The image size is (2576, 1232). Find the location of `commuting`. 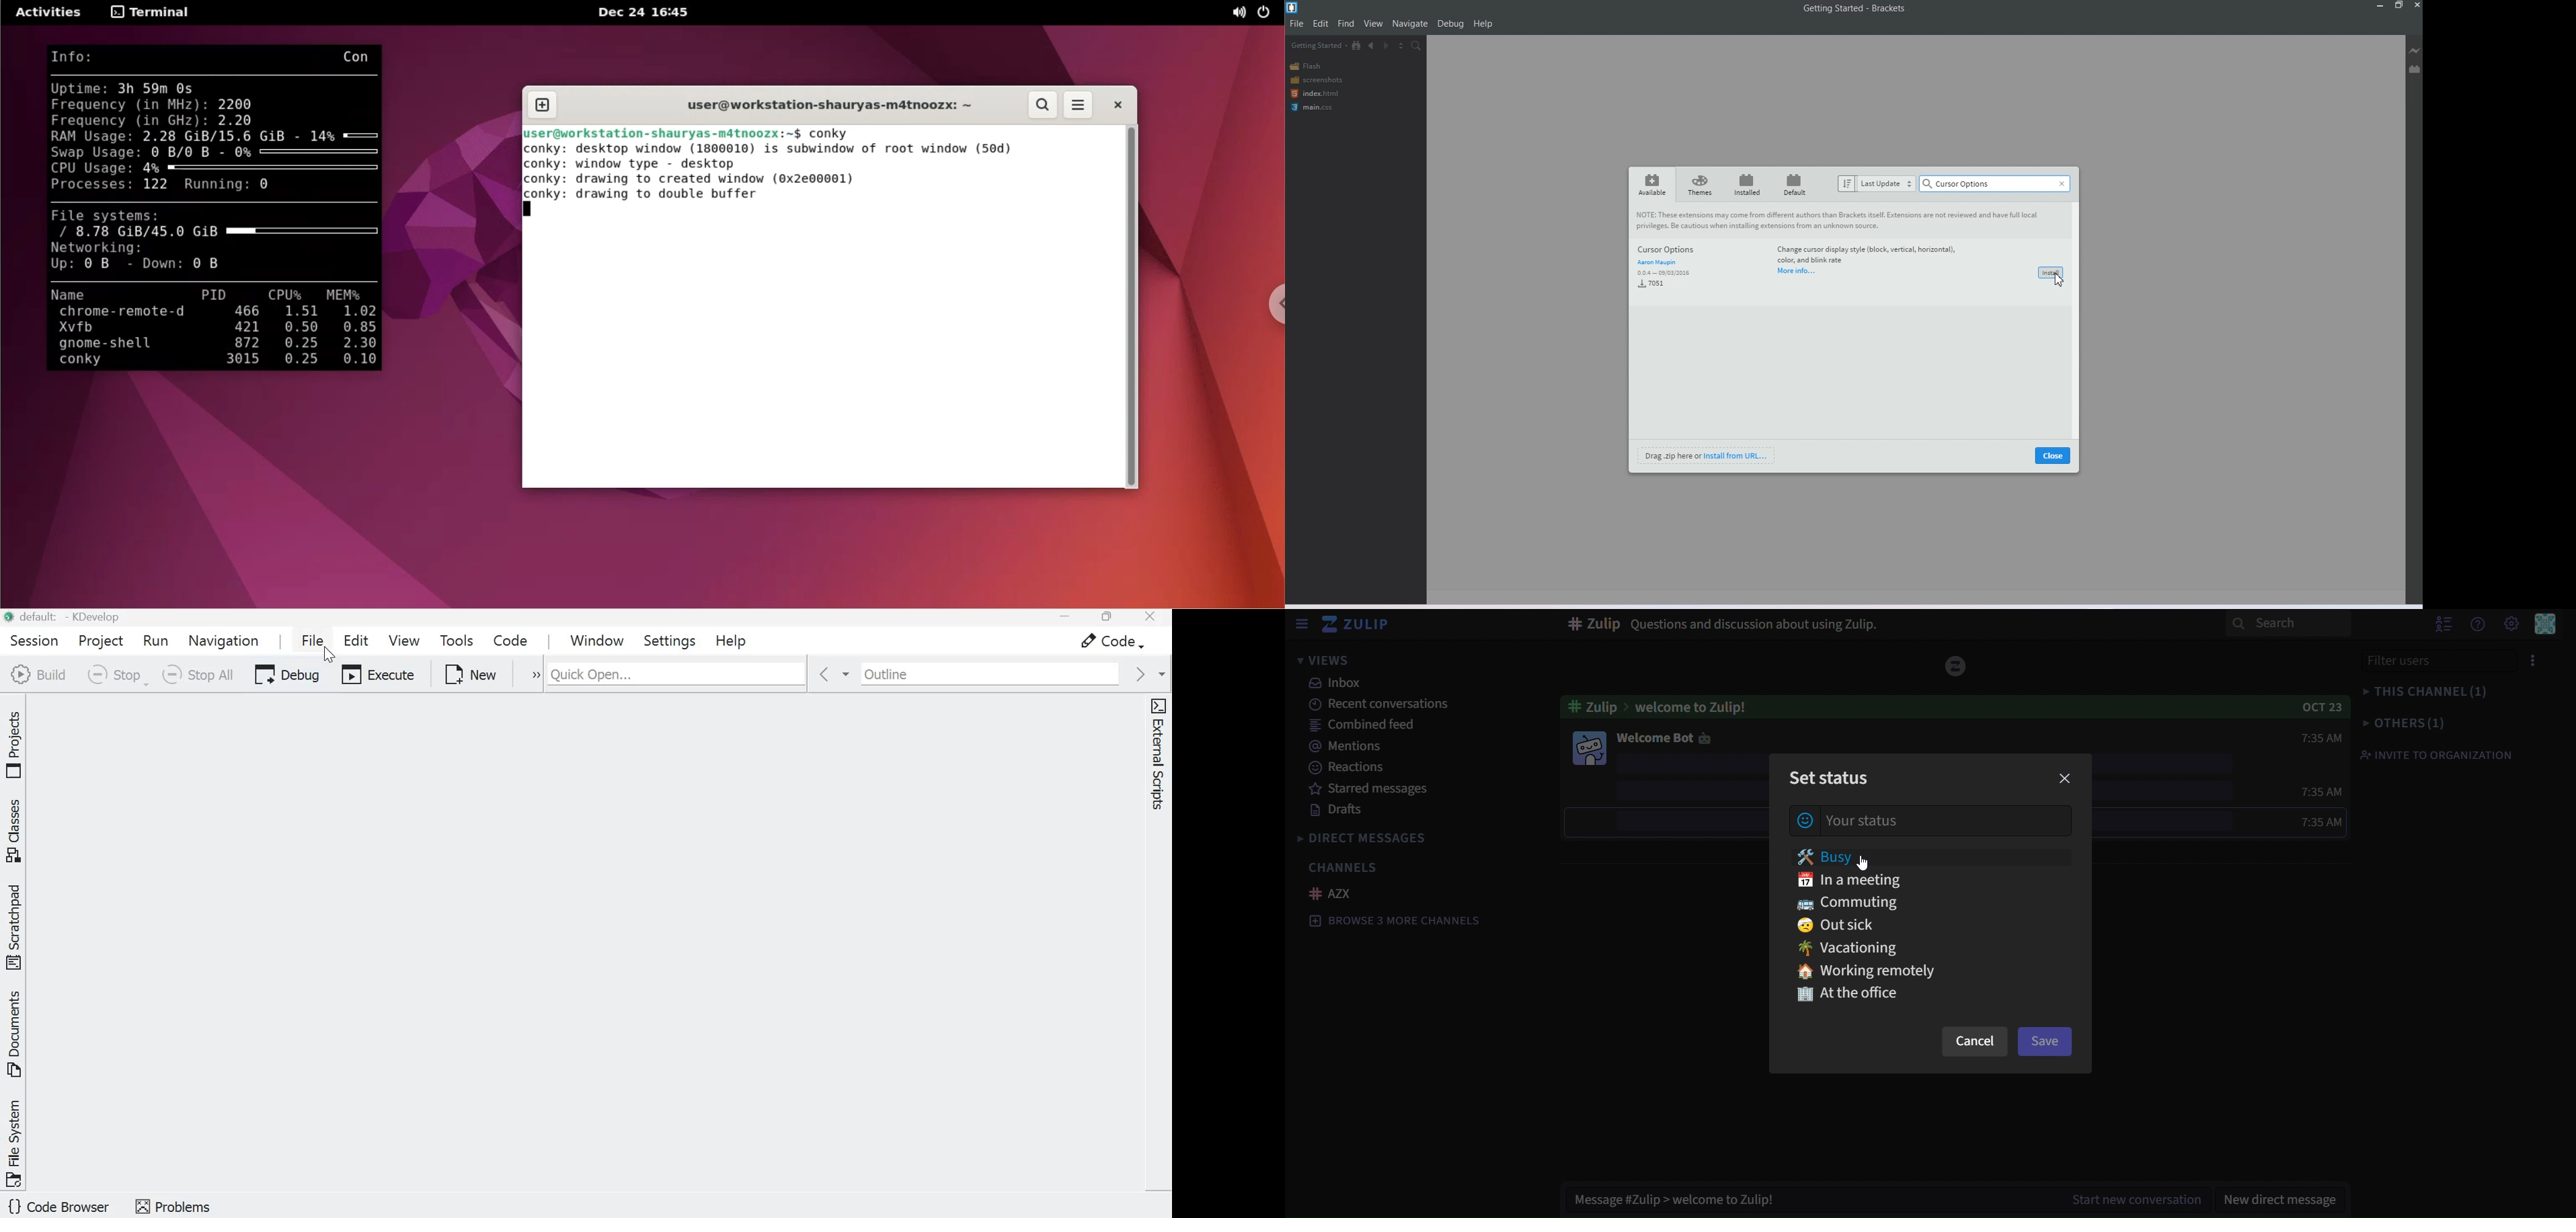

commuting is located at coordinates (1851, 903).